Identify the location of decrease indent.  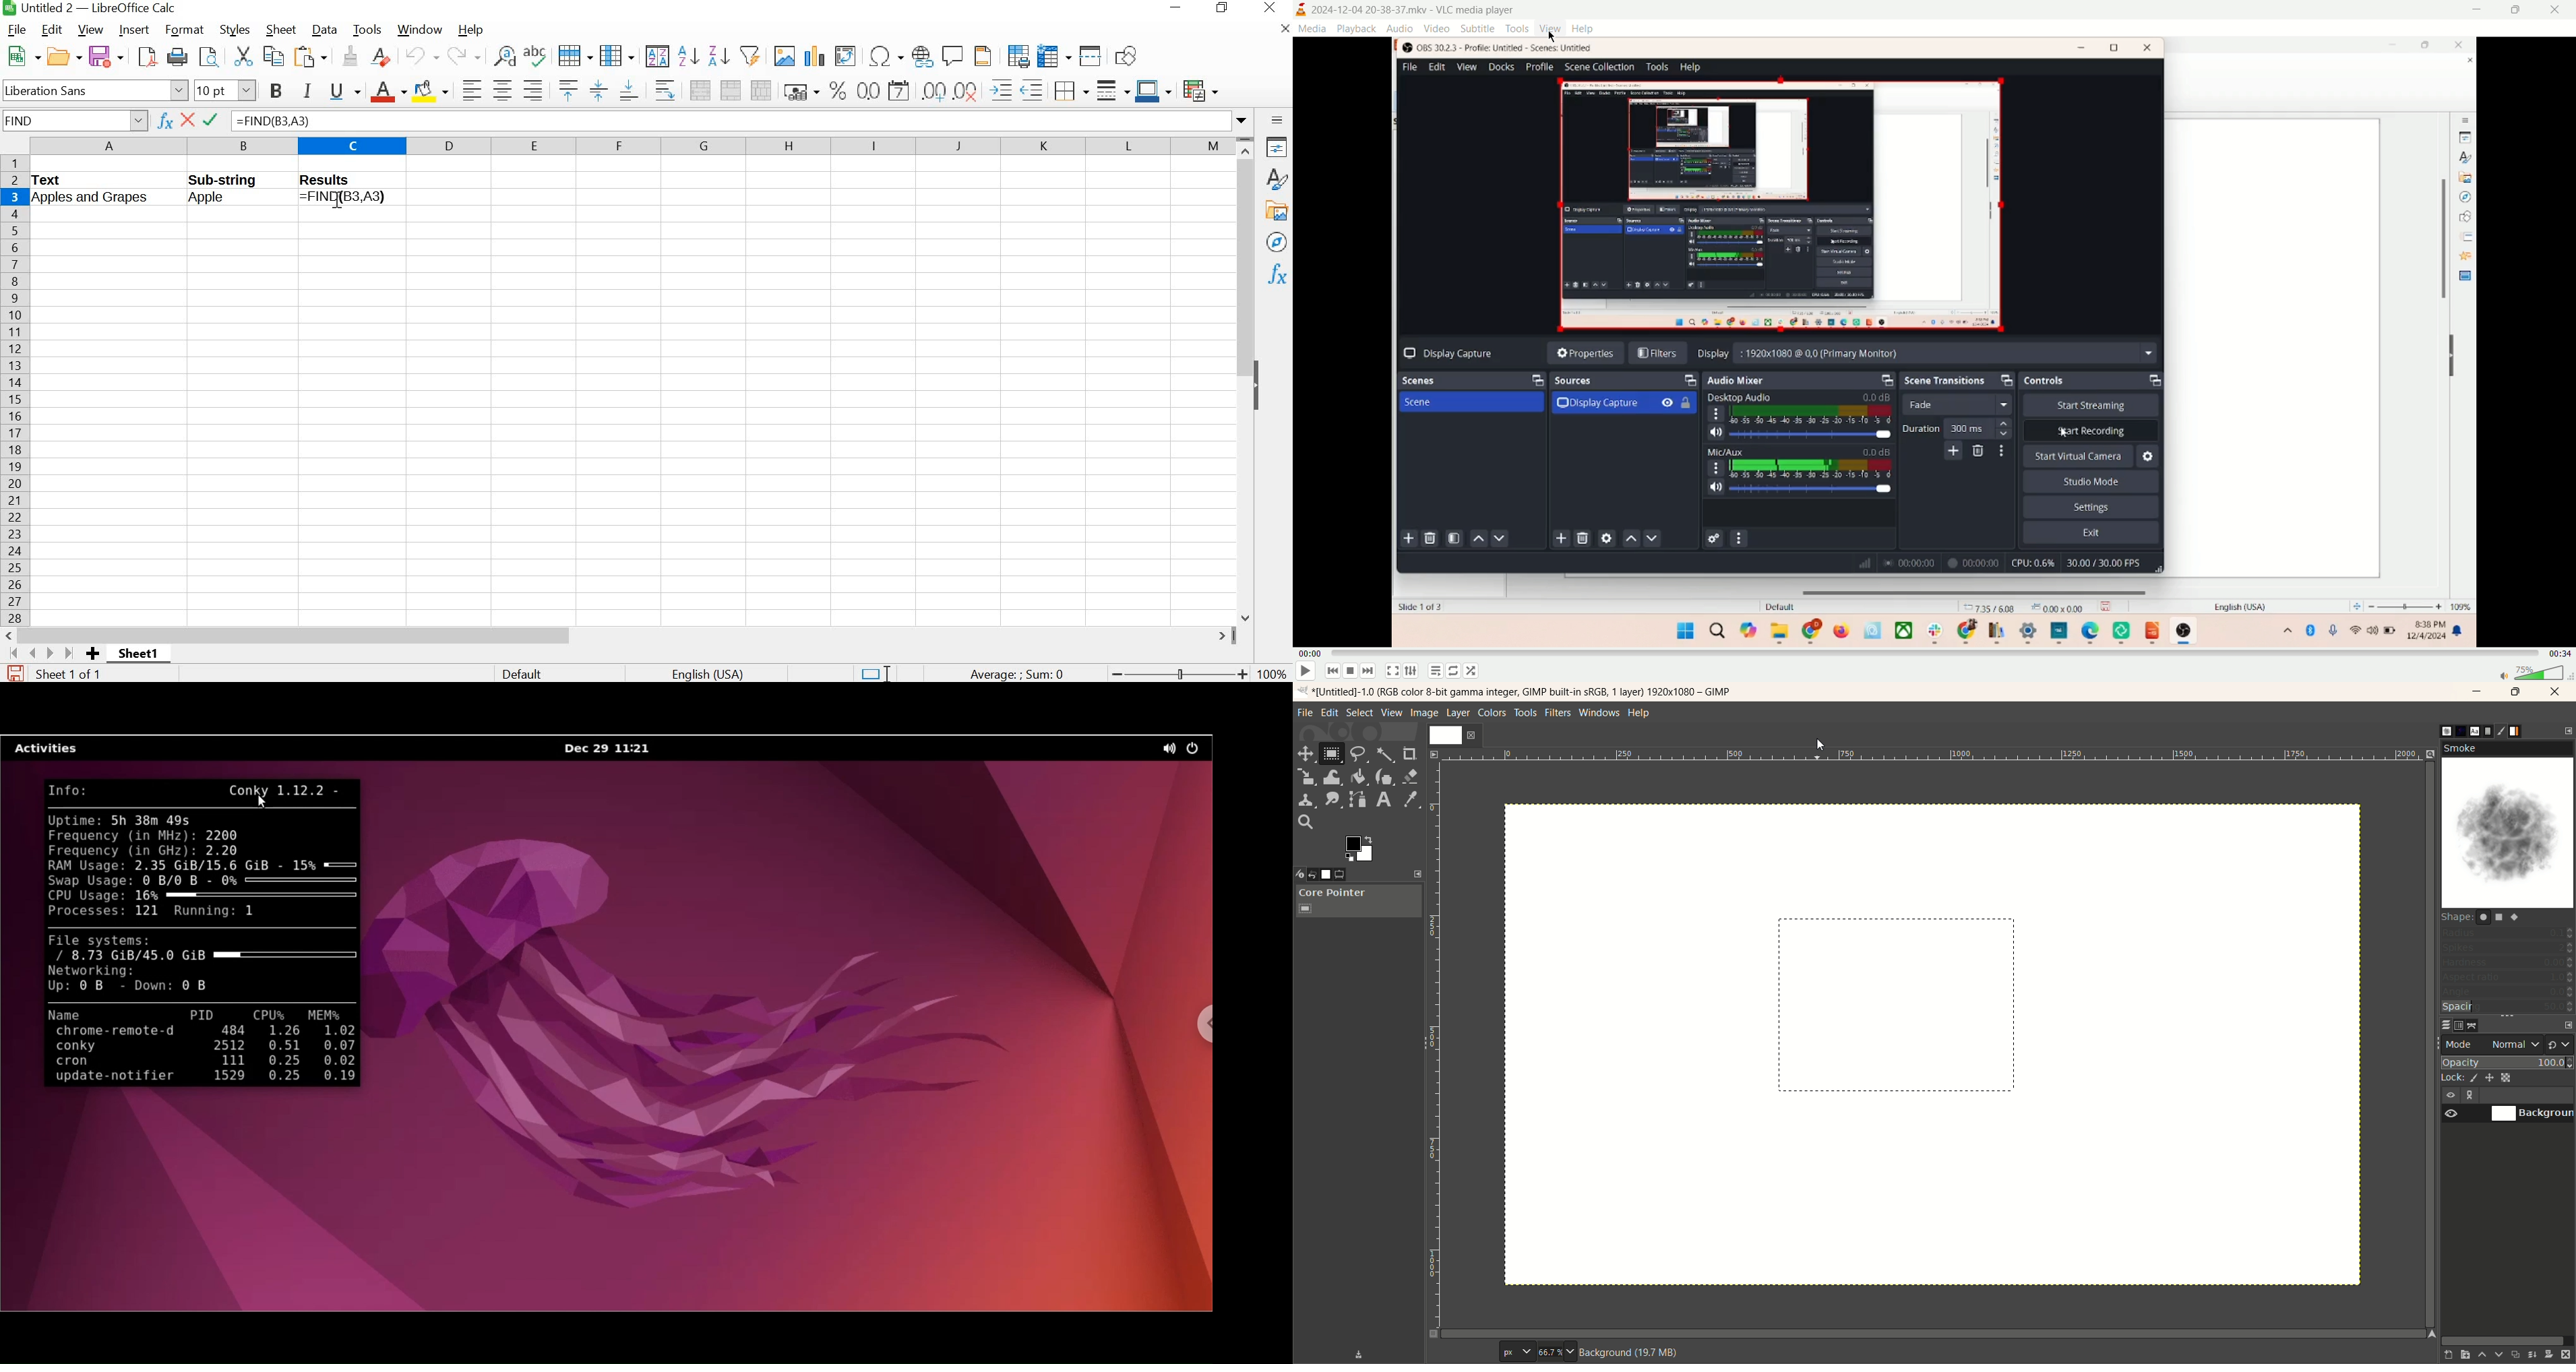
(1032, 89).